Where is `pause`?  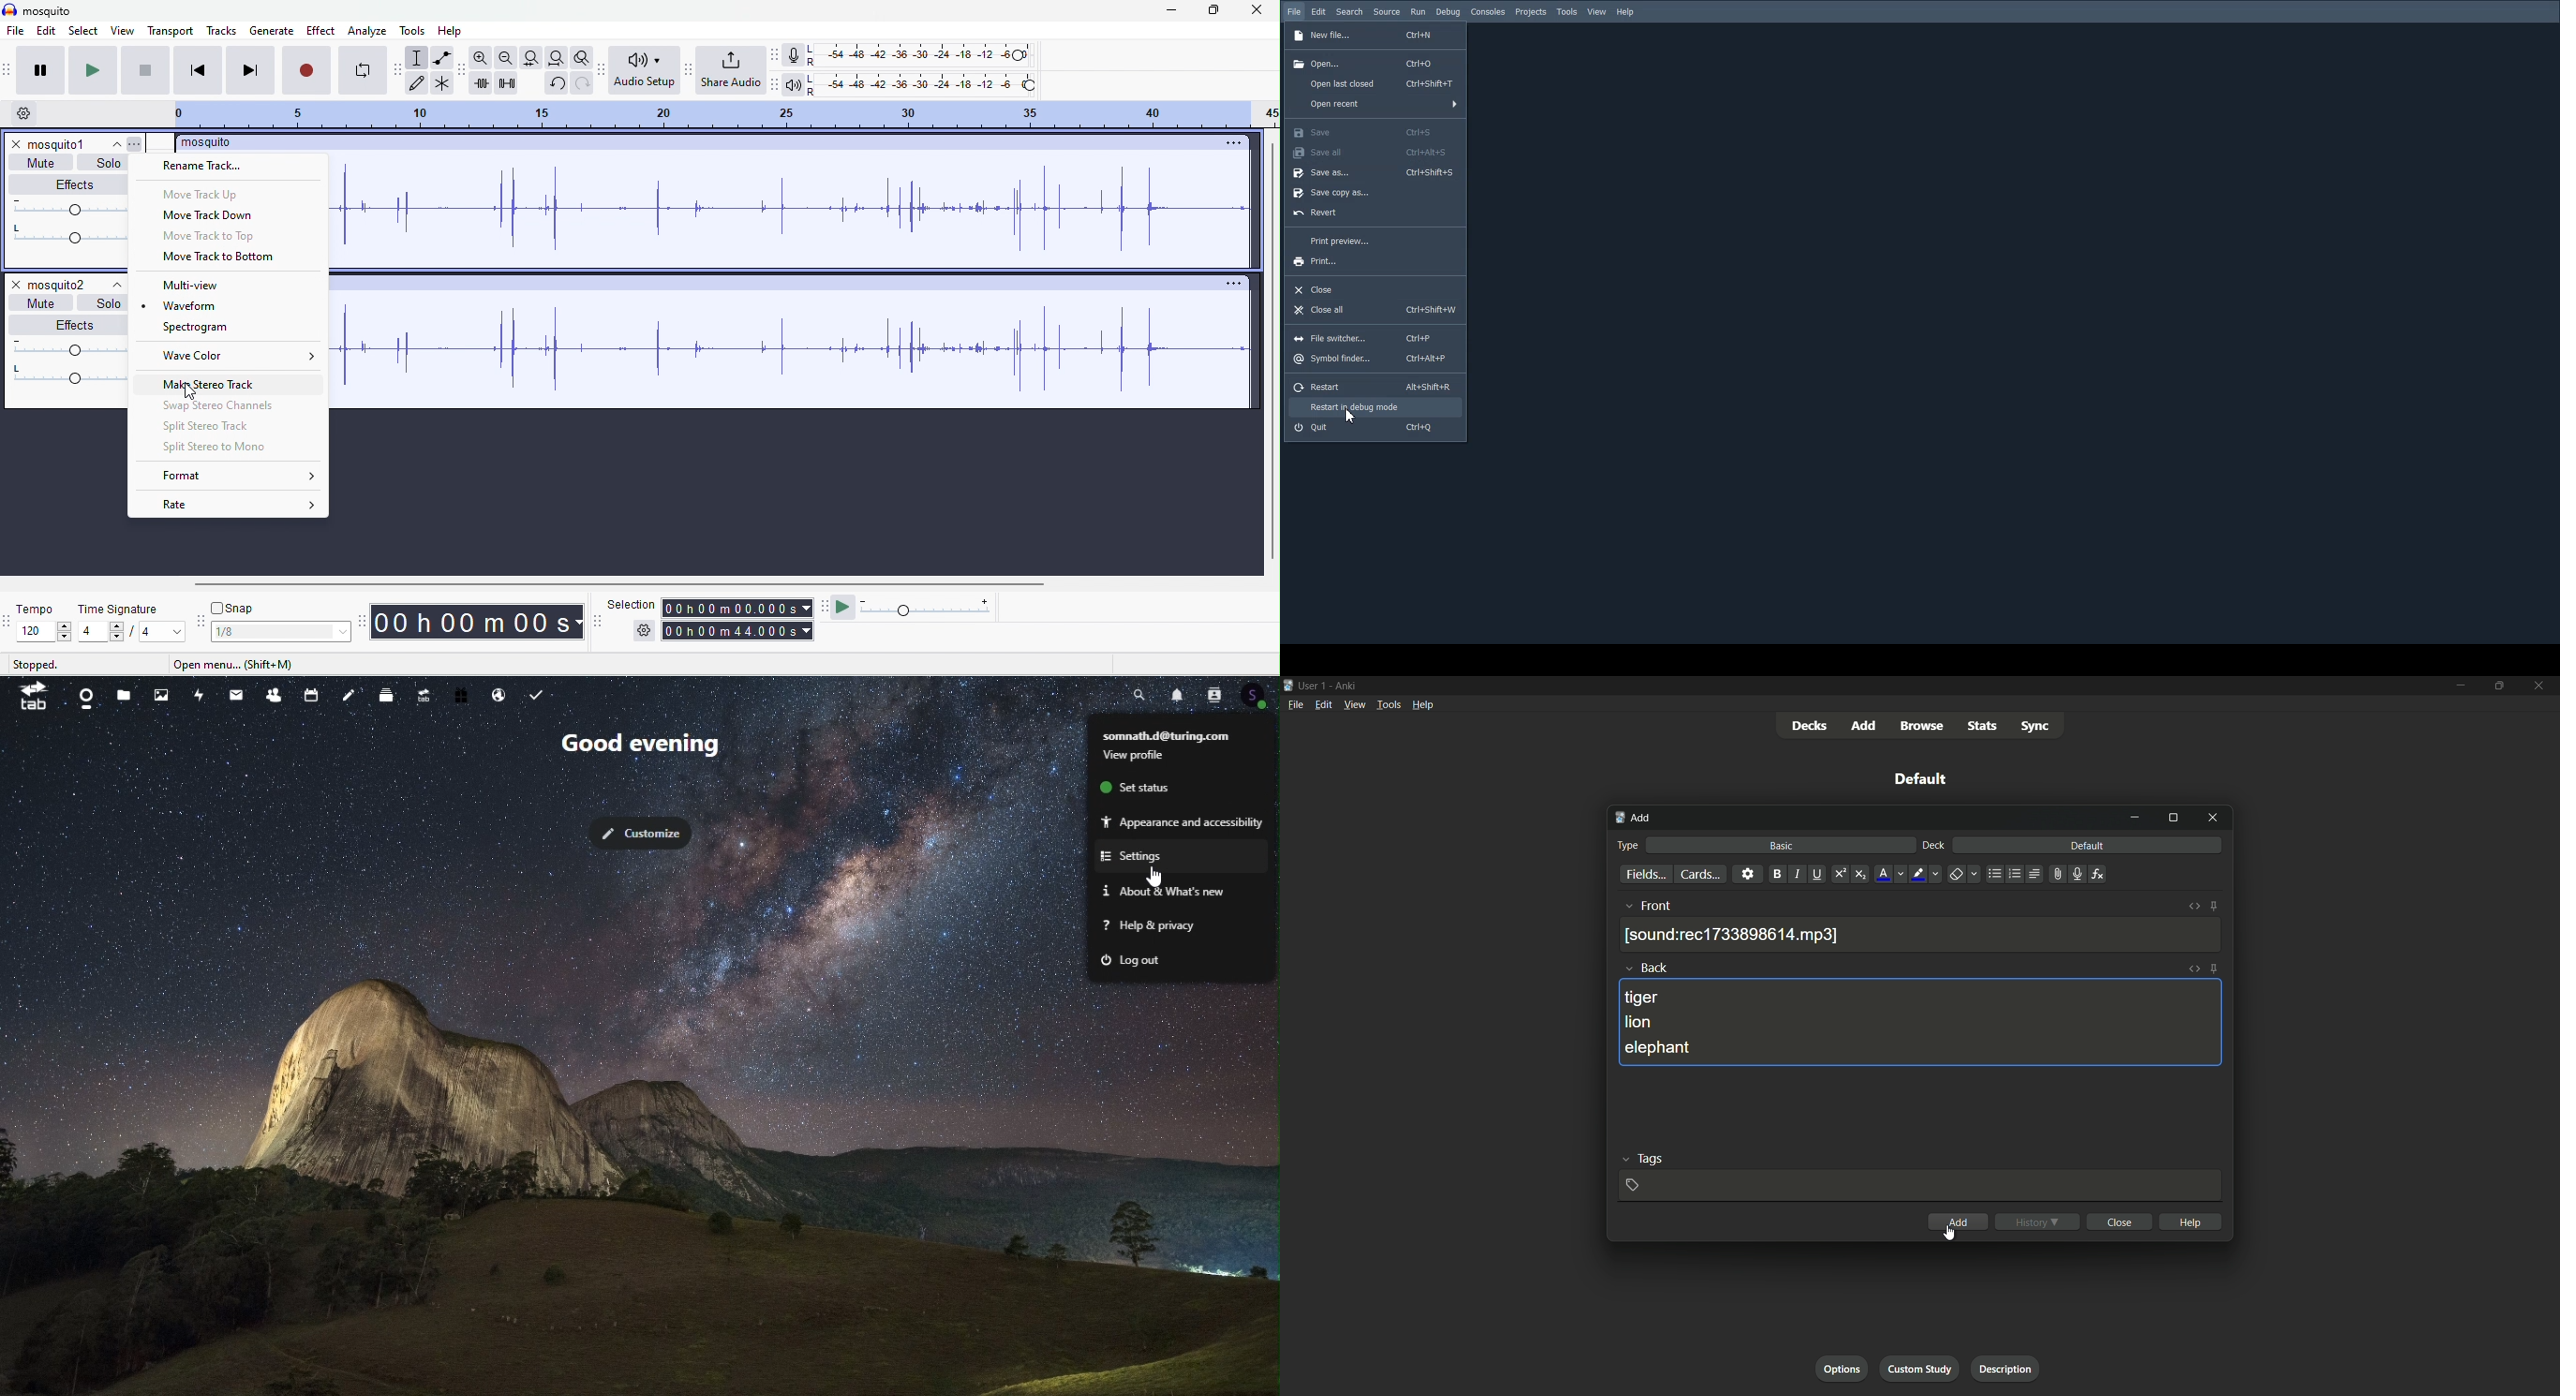
pause is located at coordinates (41, 72).